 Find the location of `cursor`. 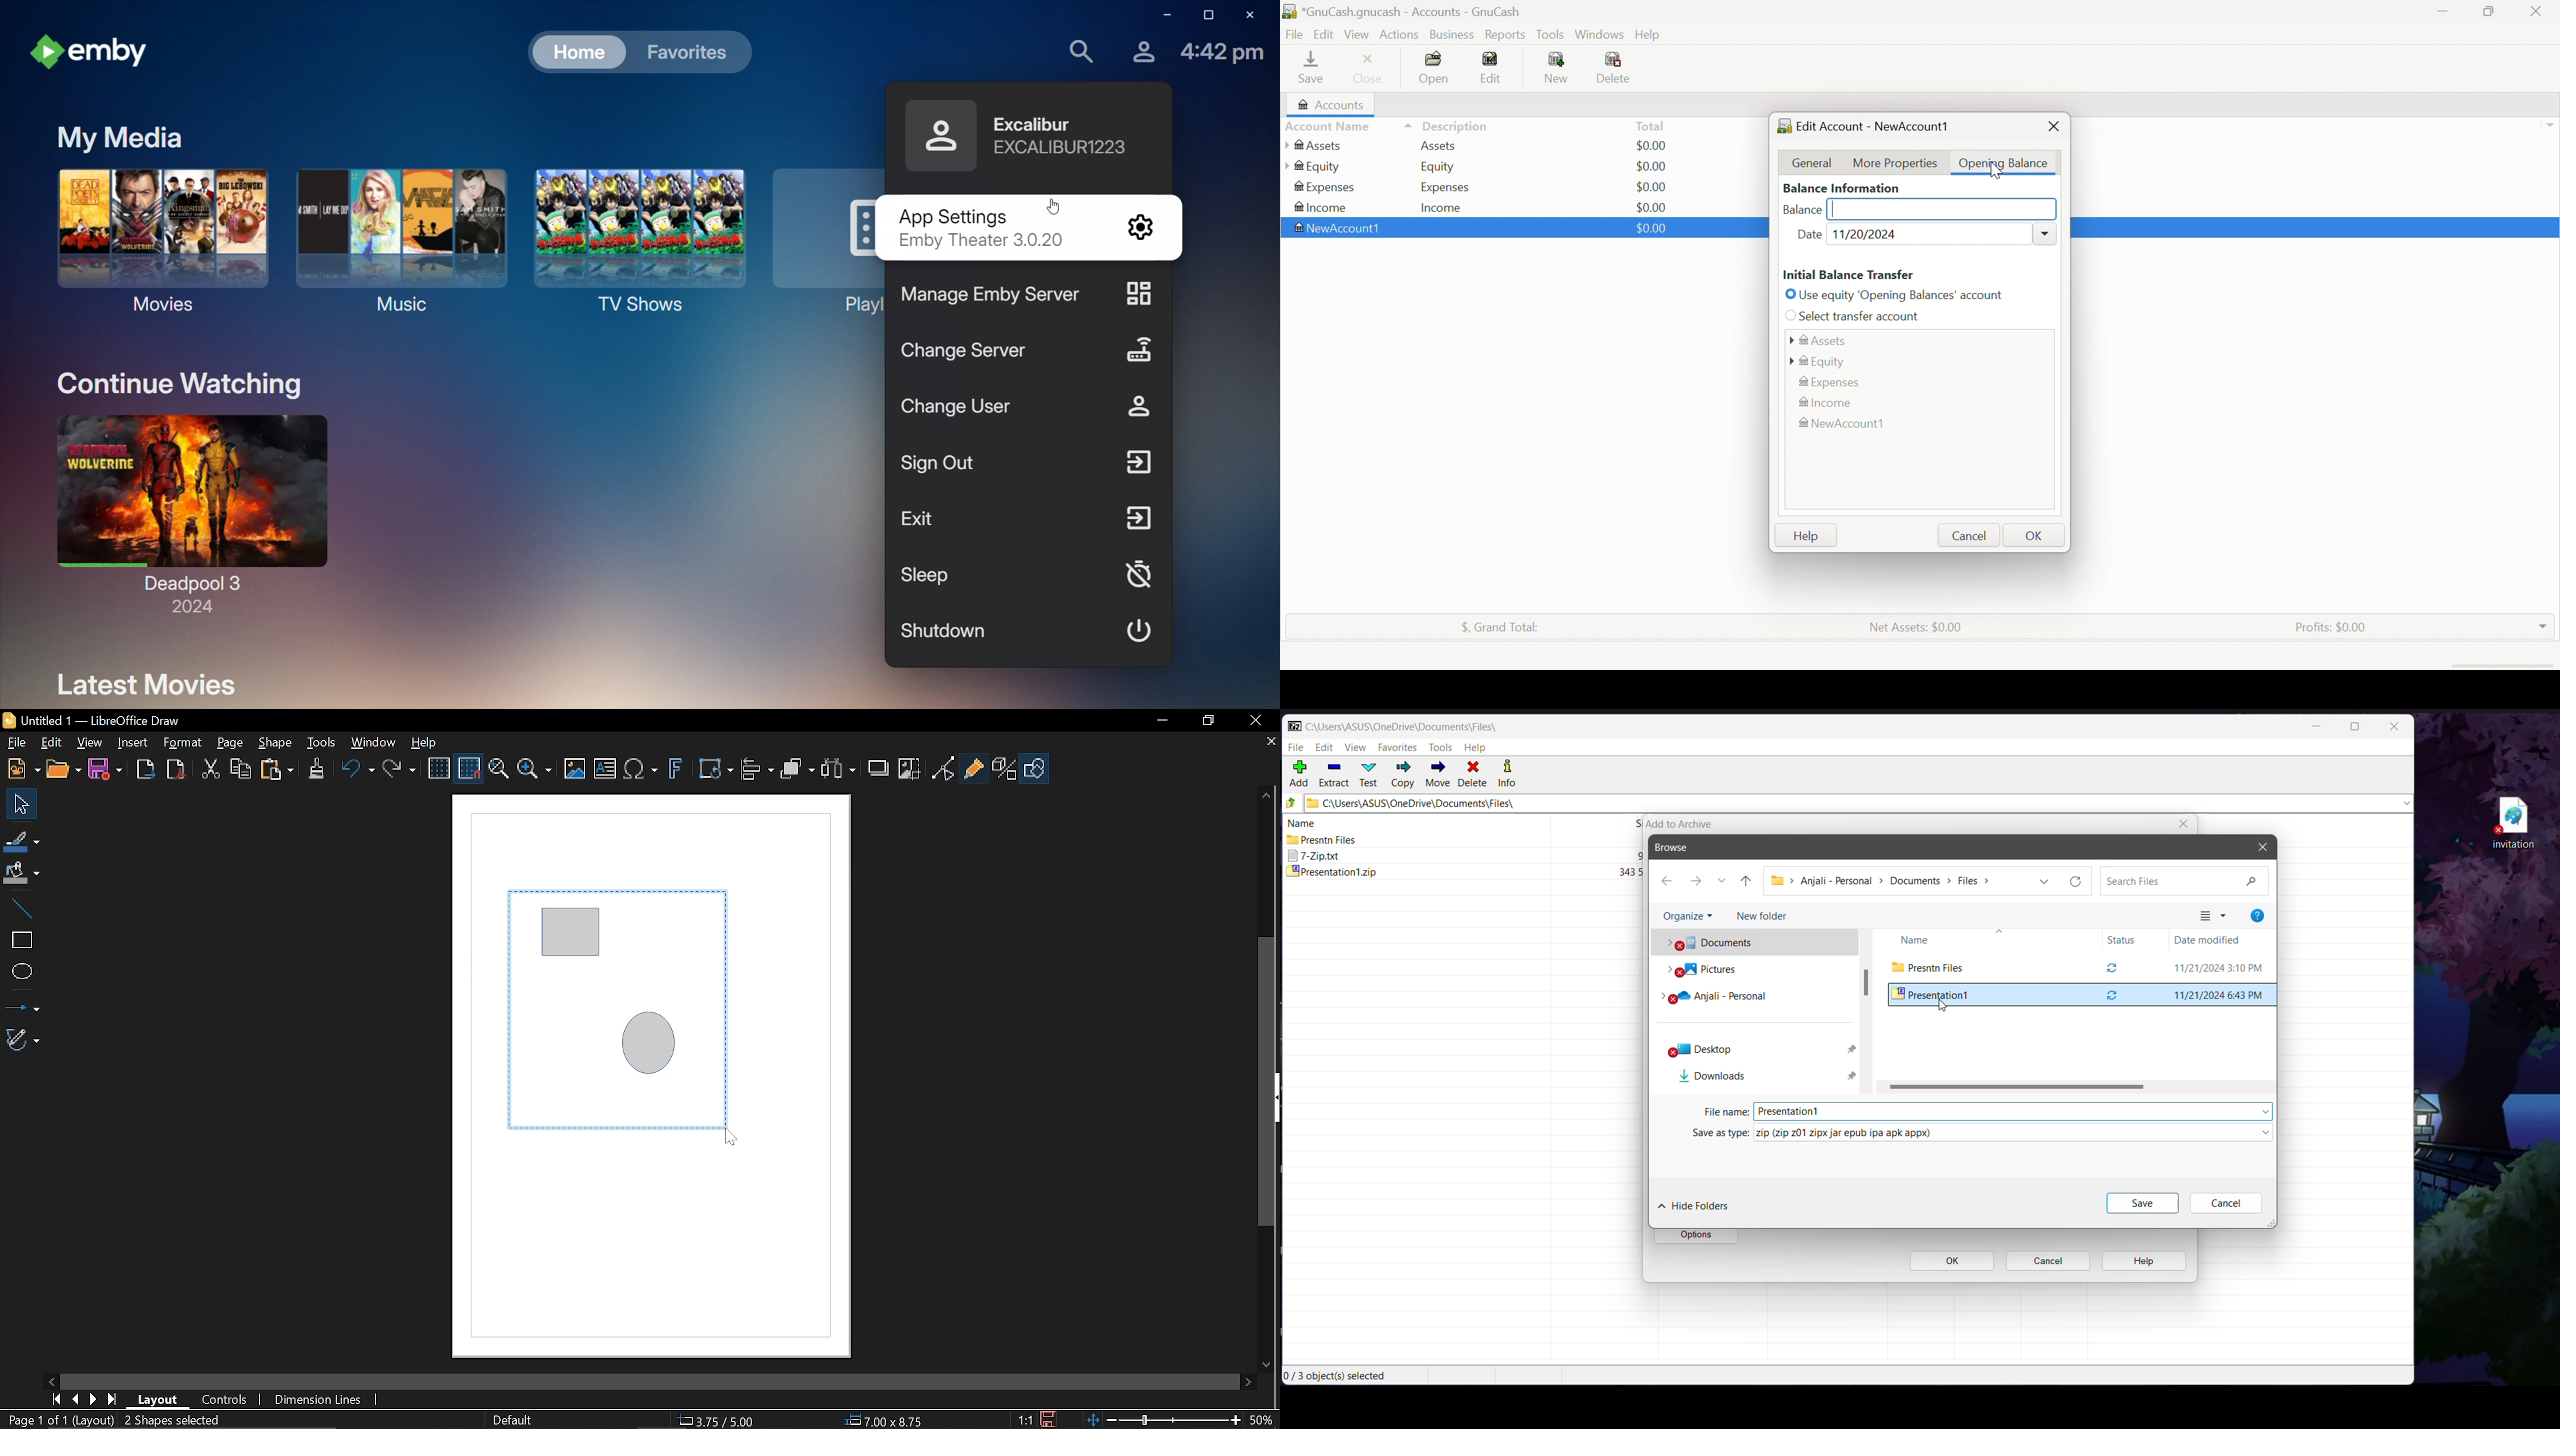

cursor is located at coordinates (1048, 203).